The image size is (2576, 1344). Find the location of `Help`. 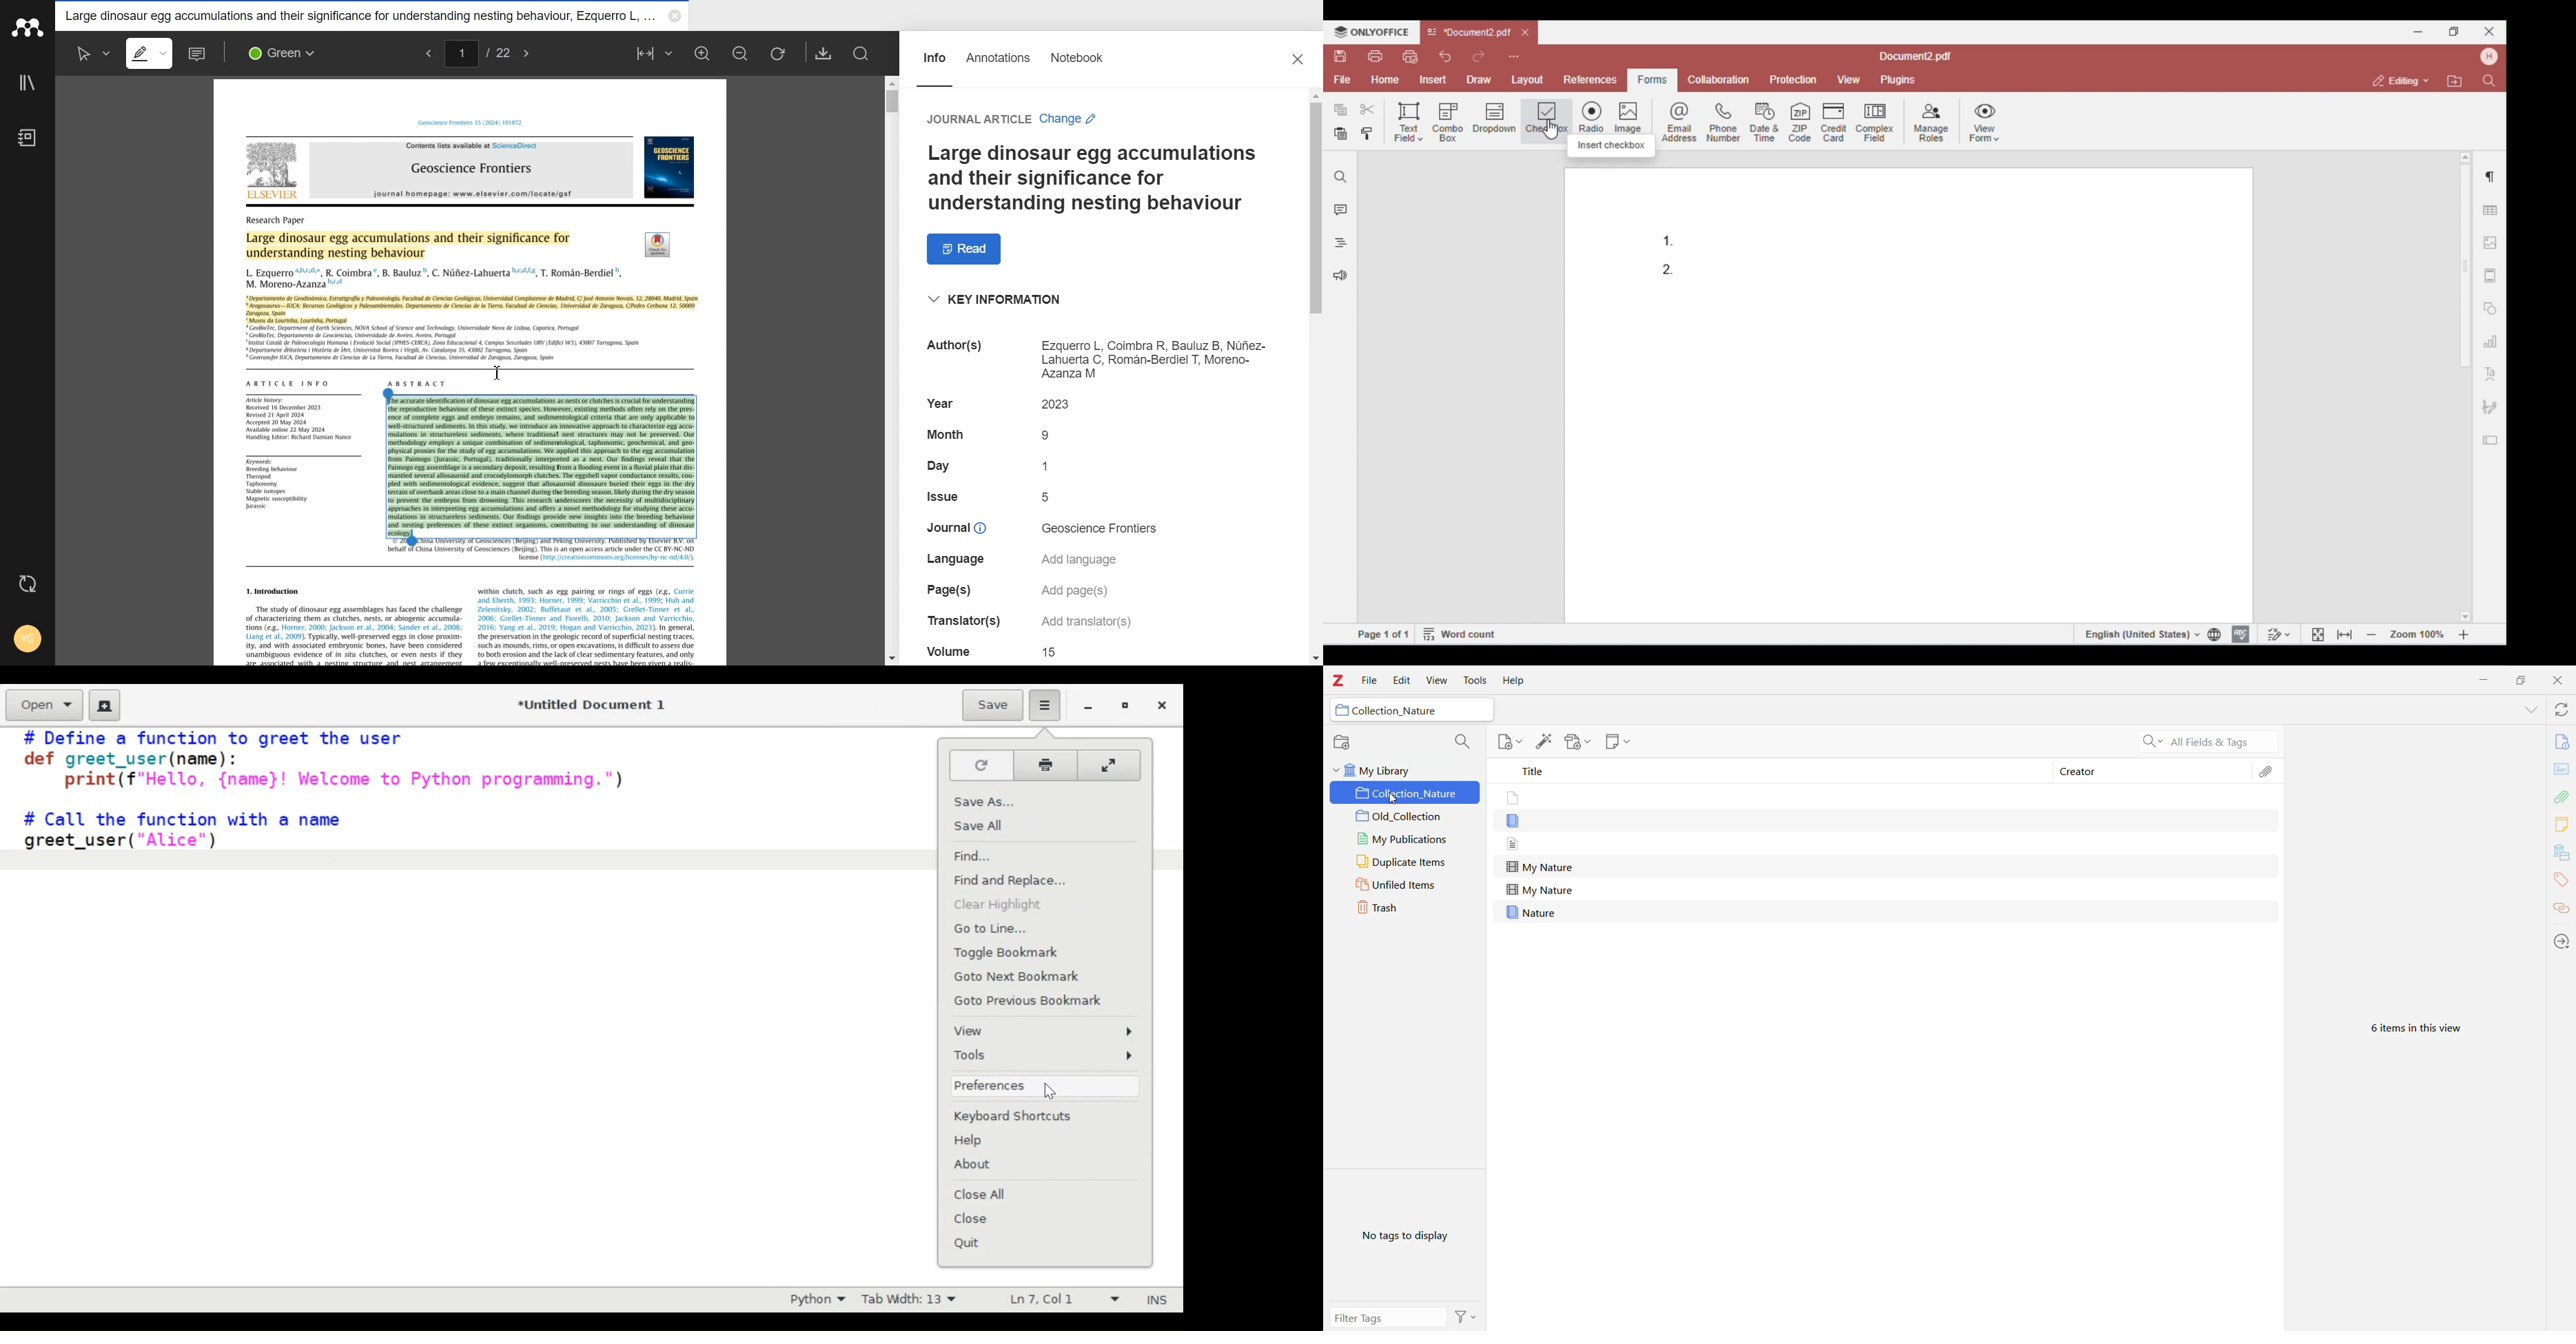

Help is located at coordinates (1514, 681).